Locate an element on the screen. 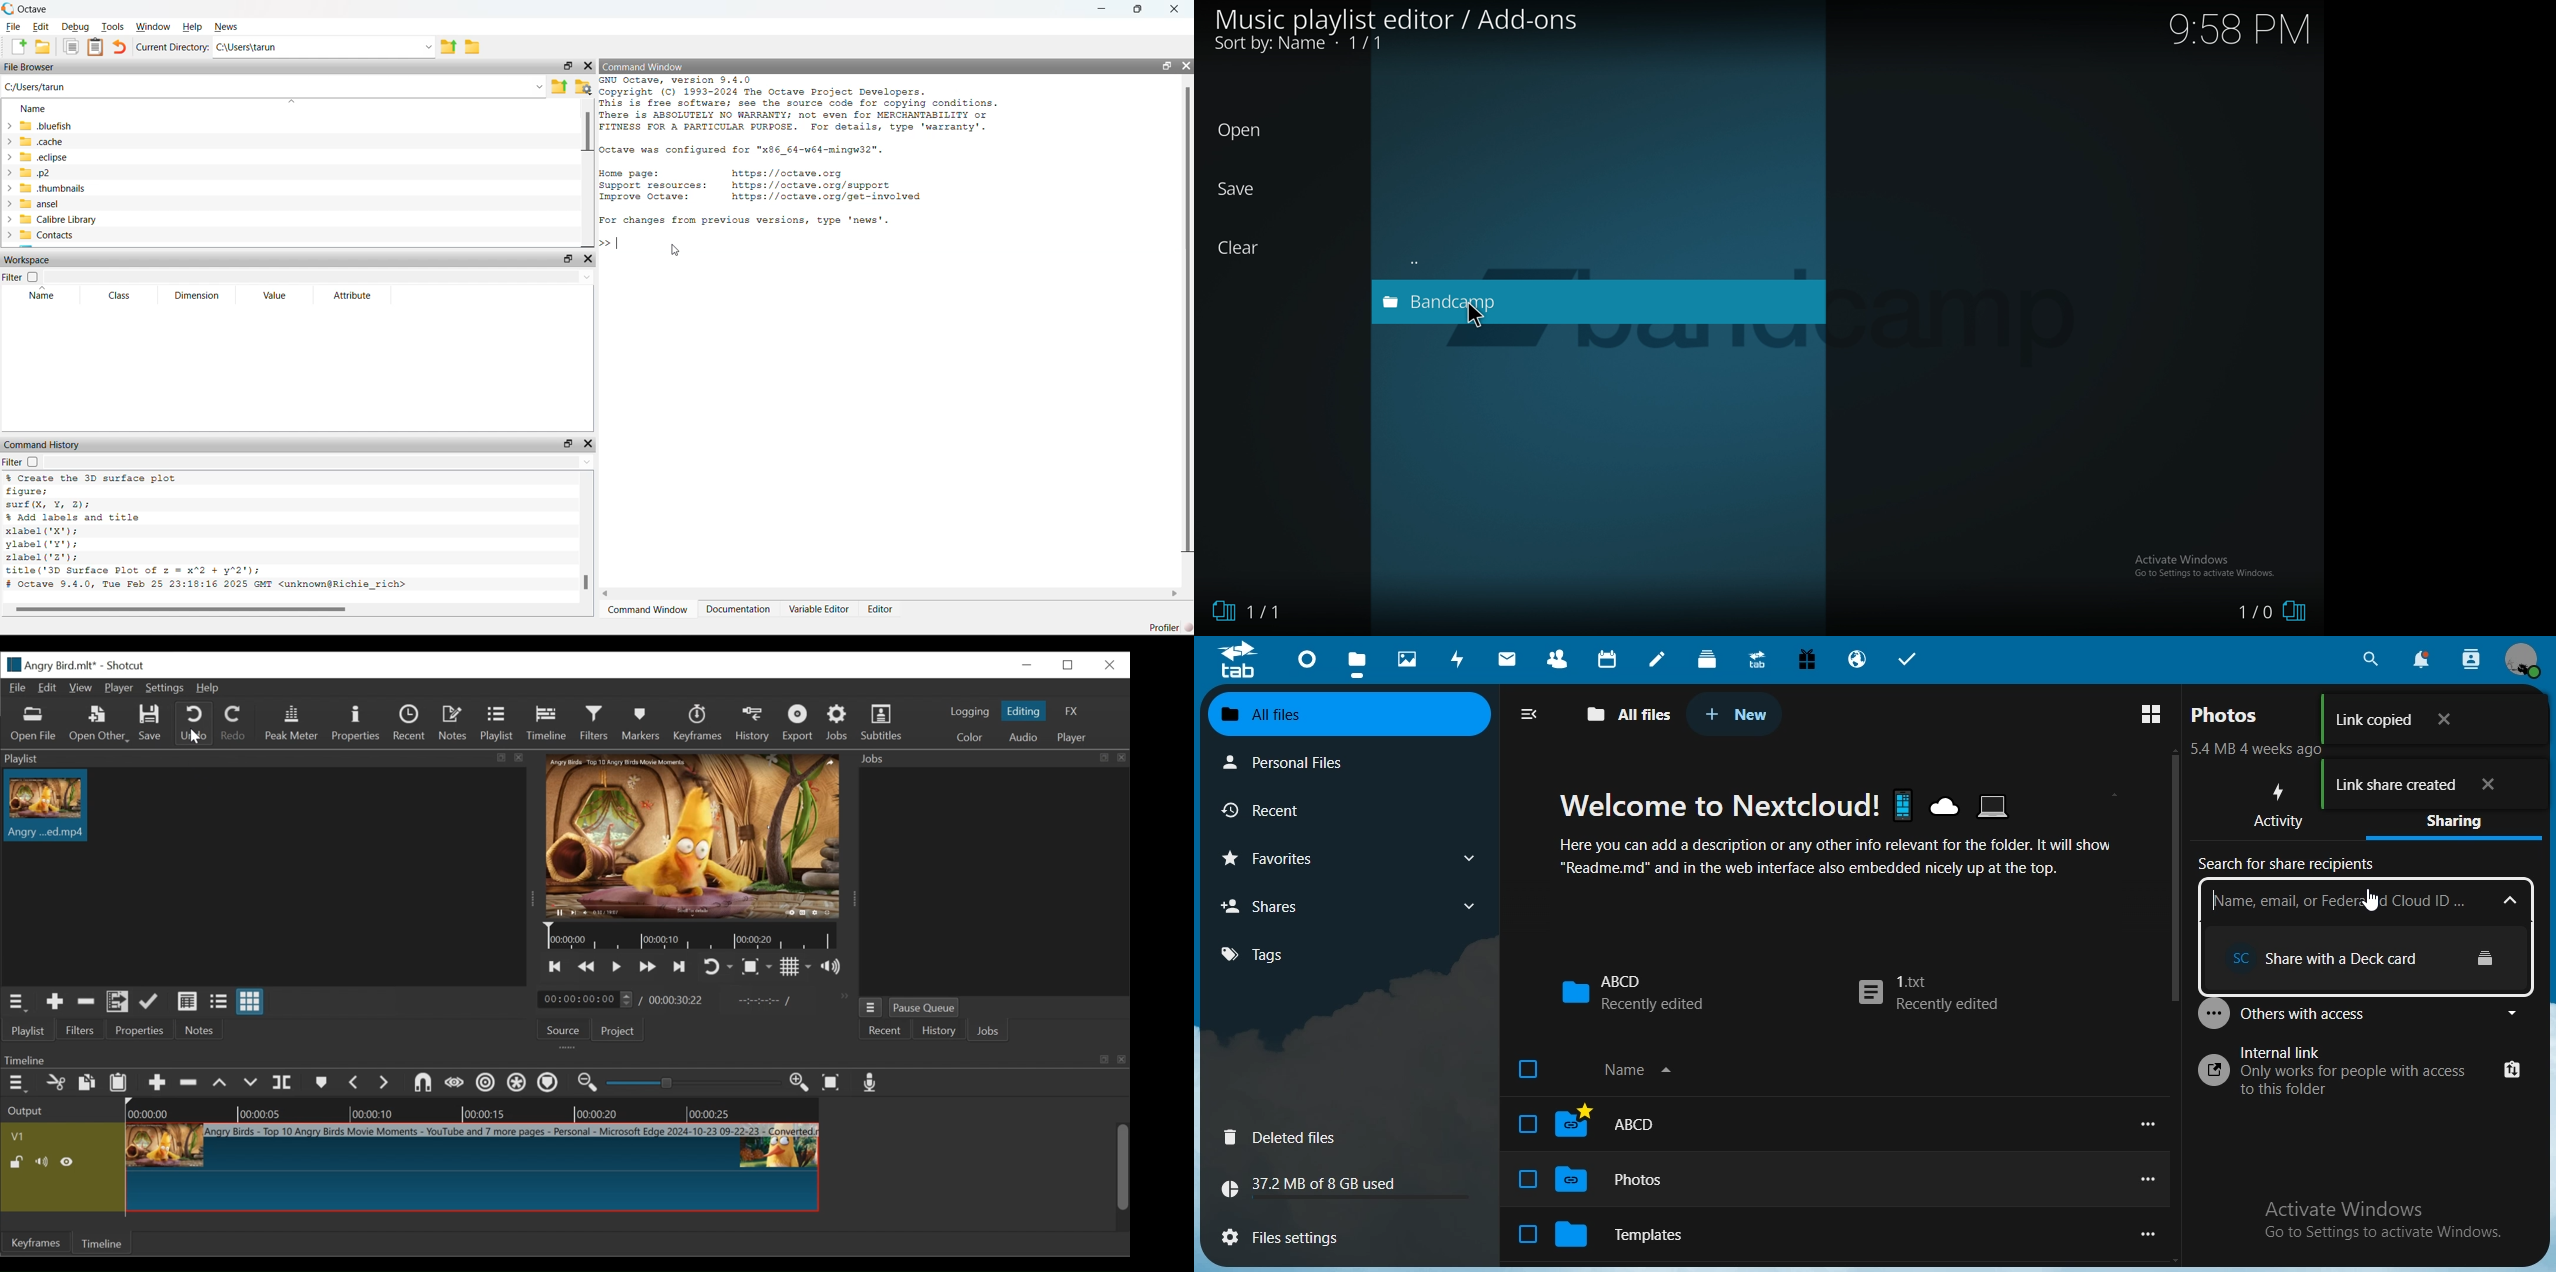 This screenshot has width=2576, height=1288. files is located at coordinates (1293, 1234).